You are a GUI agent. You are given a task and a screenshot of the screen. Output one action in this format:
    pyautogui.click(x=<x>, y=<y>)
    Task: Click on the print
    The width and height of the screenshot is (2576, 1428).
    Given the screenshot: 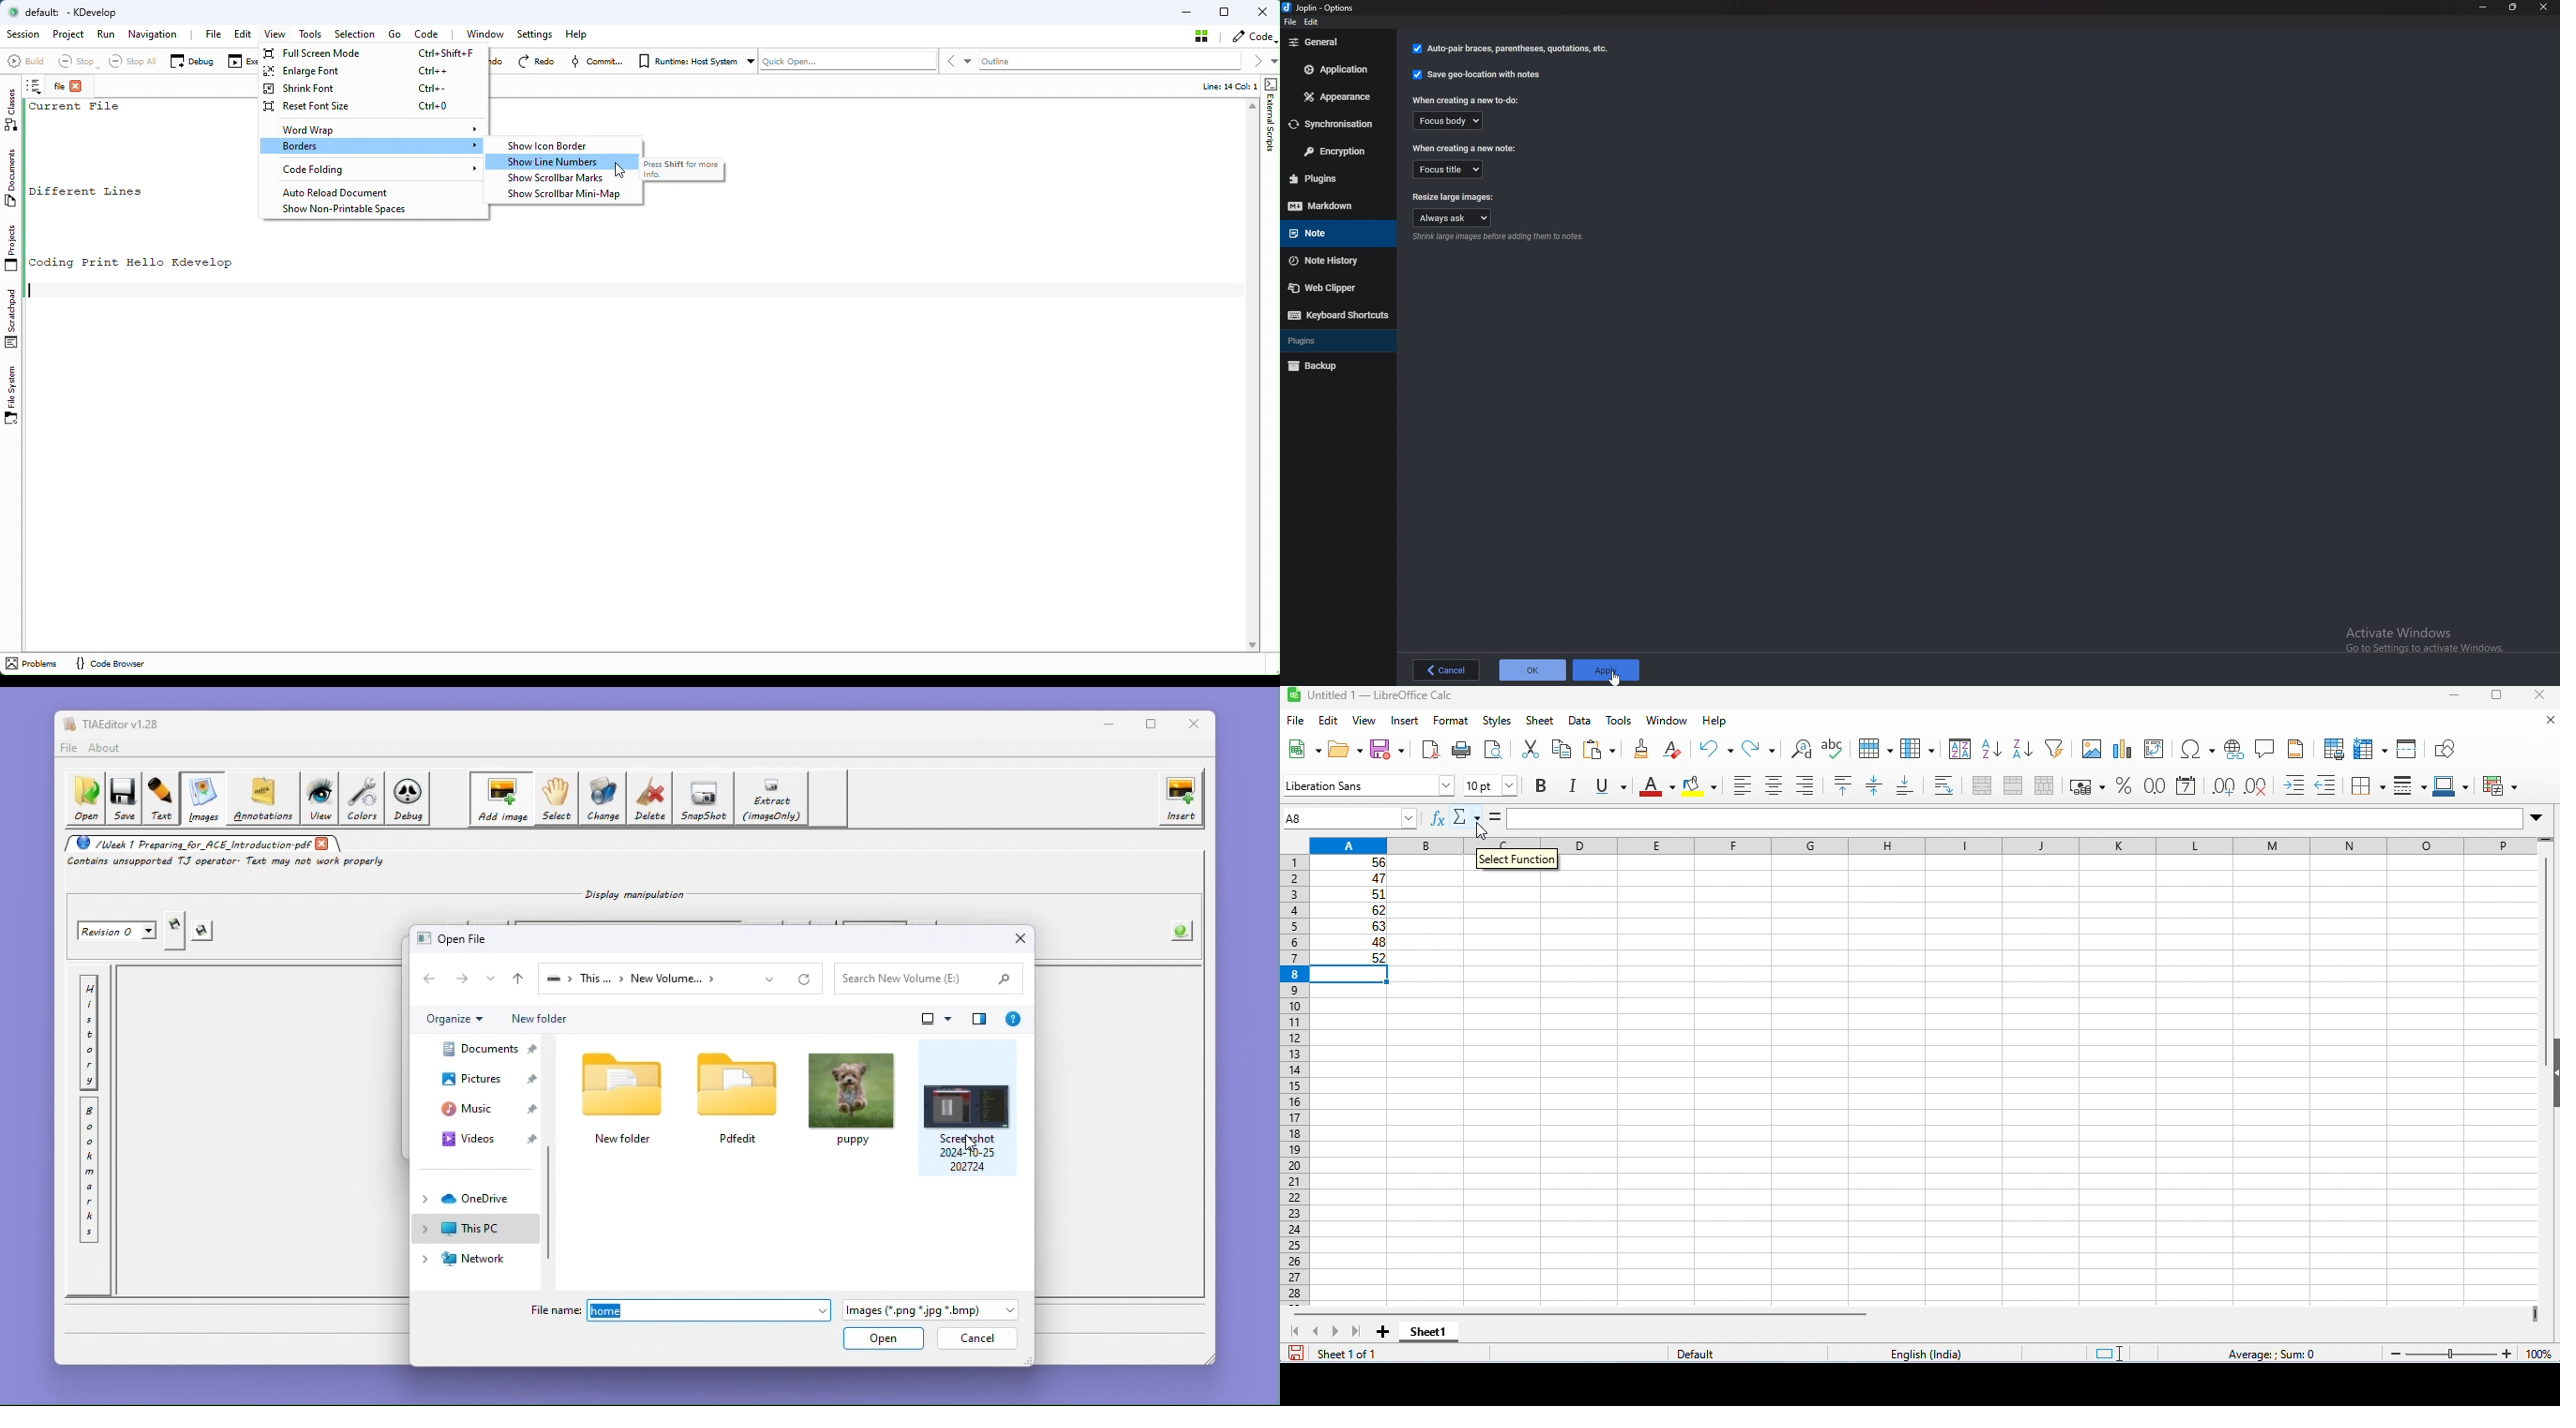 What is the action you would take?
    pyautogui.click(x=1460, y=749)
    